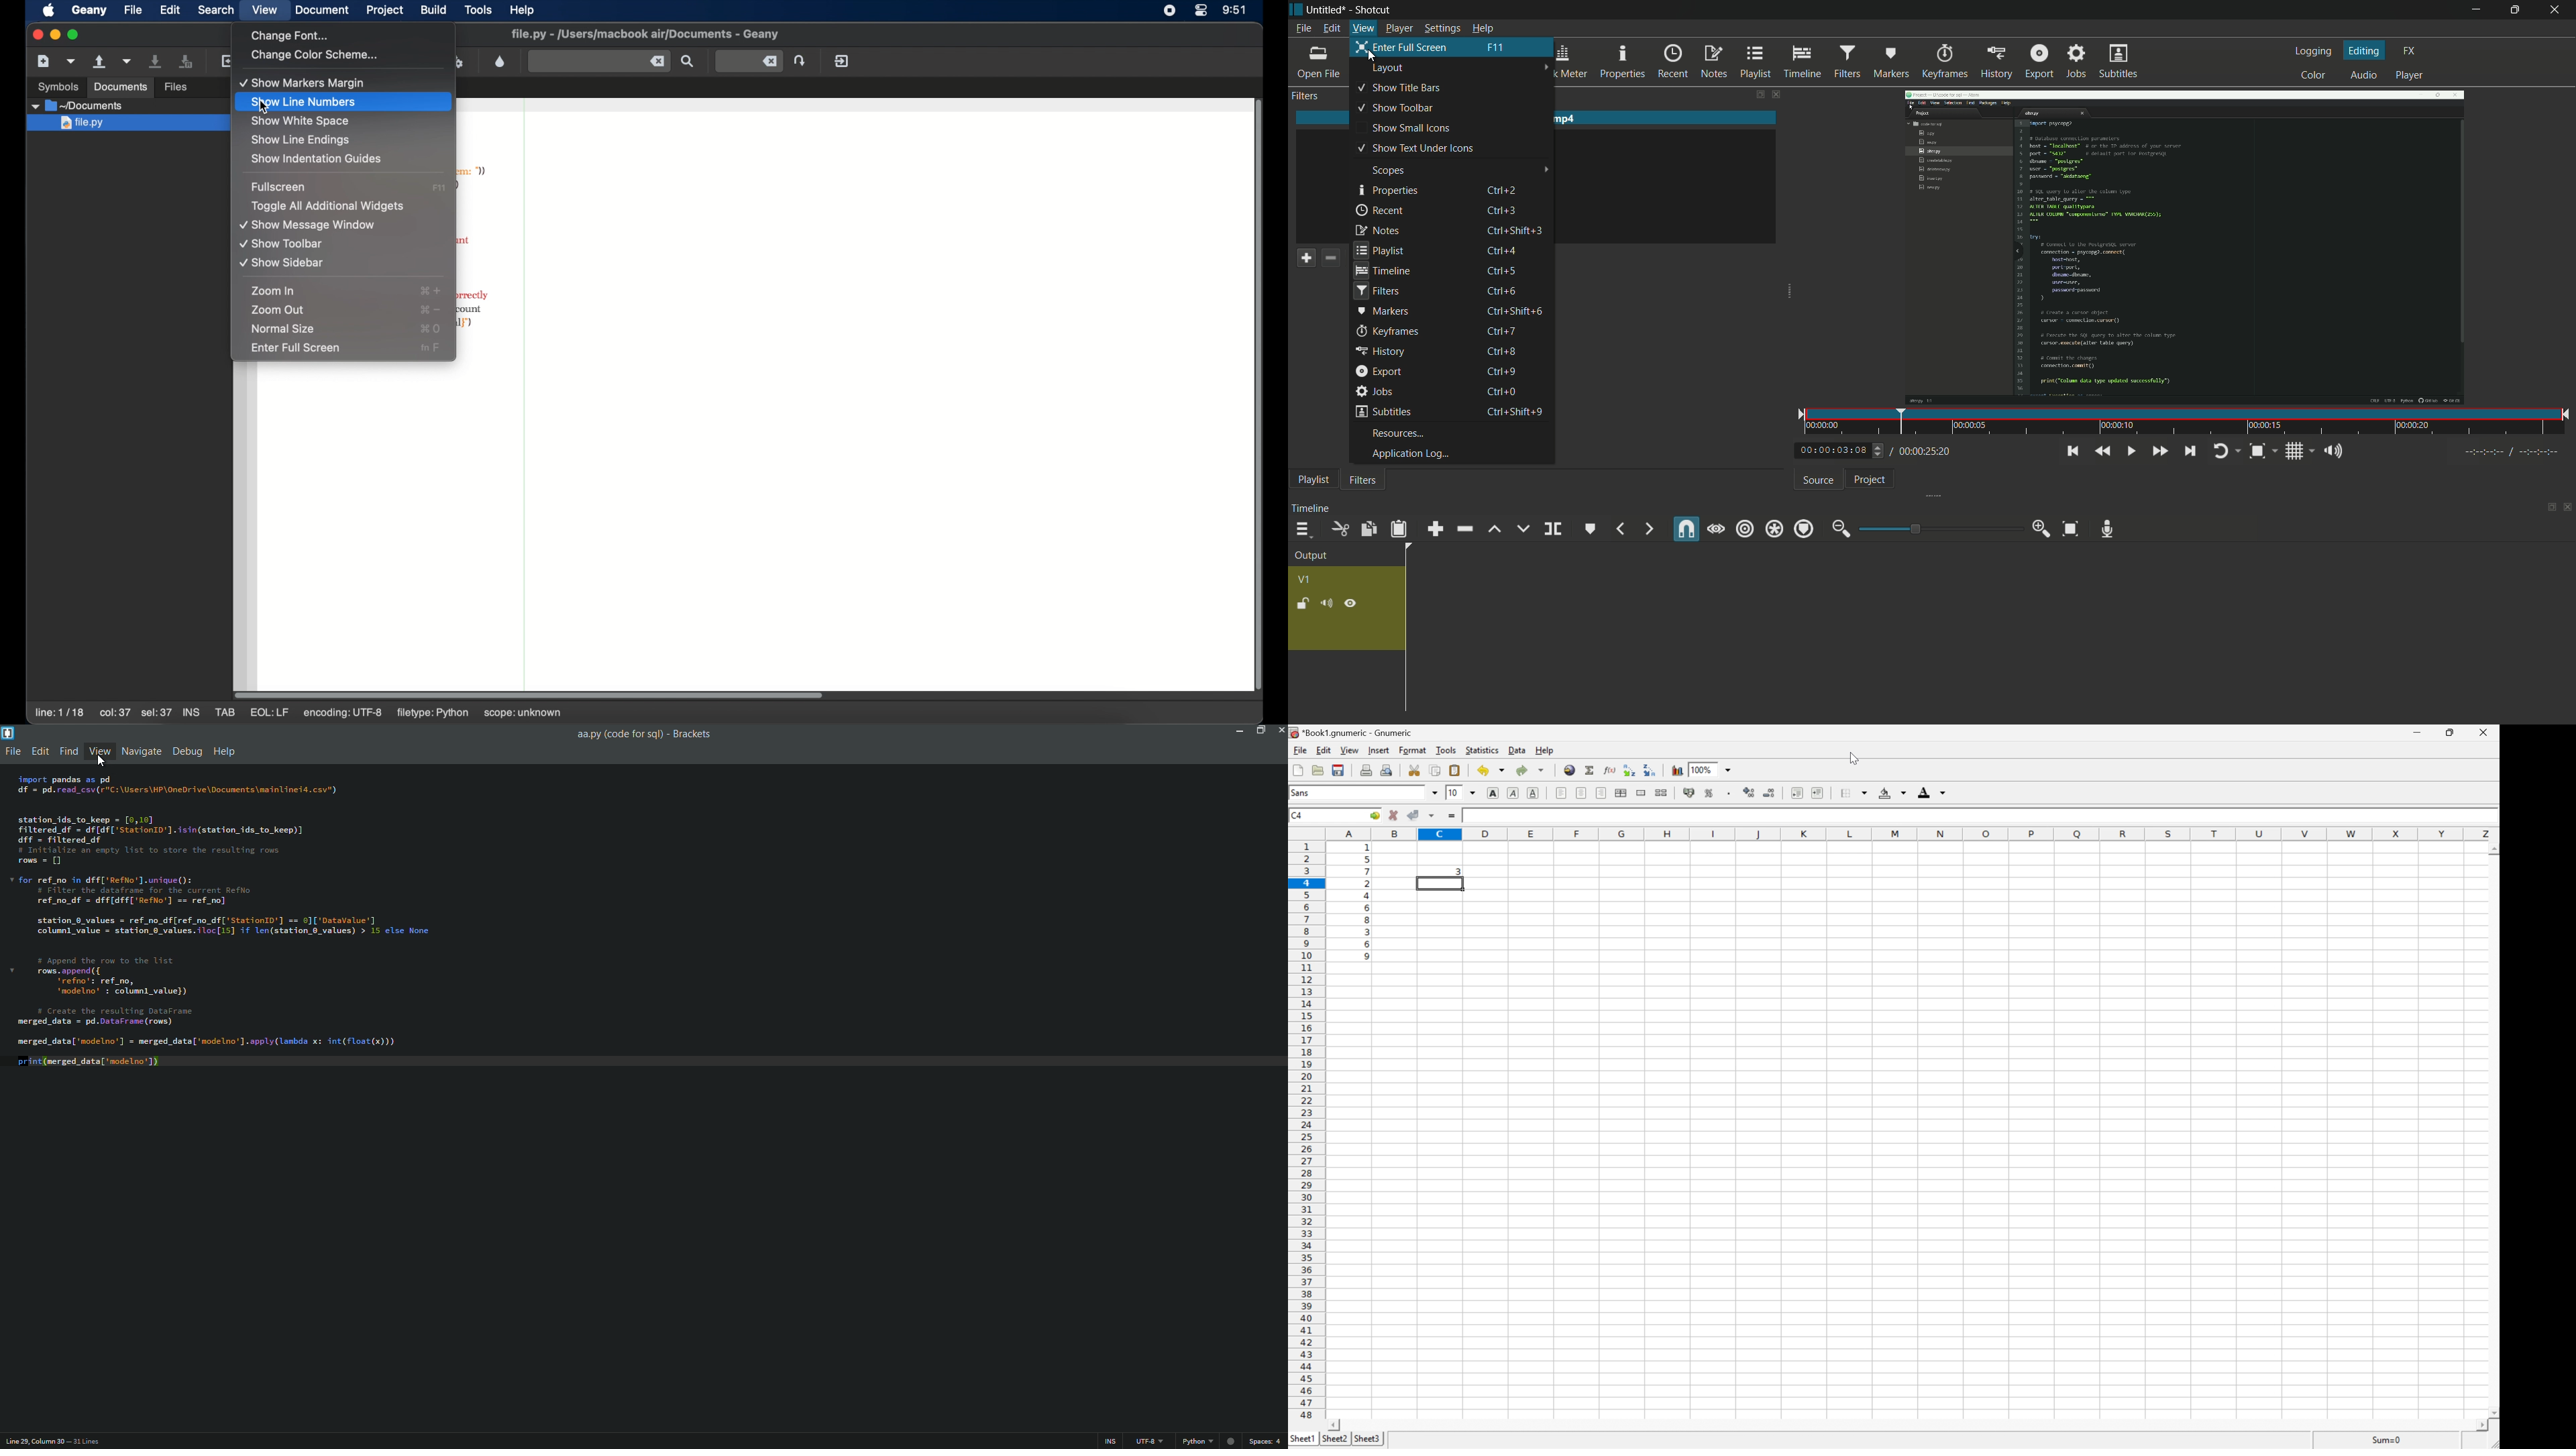  Describe the element at coordinates (1380, 413) in the screenshot. I see `subtitles` at that location.